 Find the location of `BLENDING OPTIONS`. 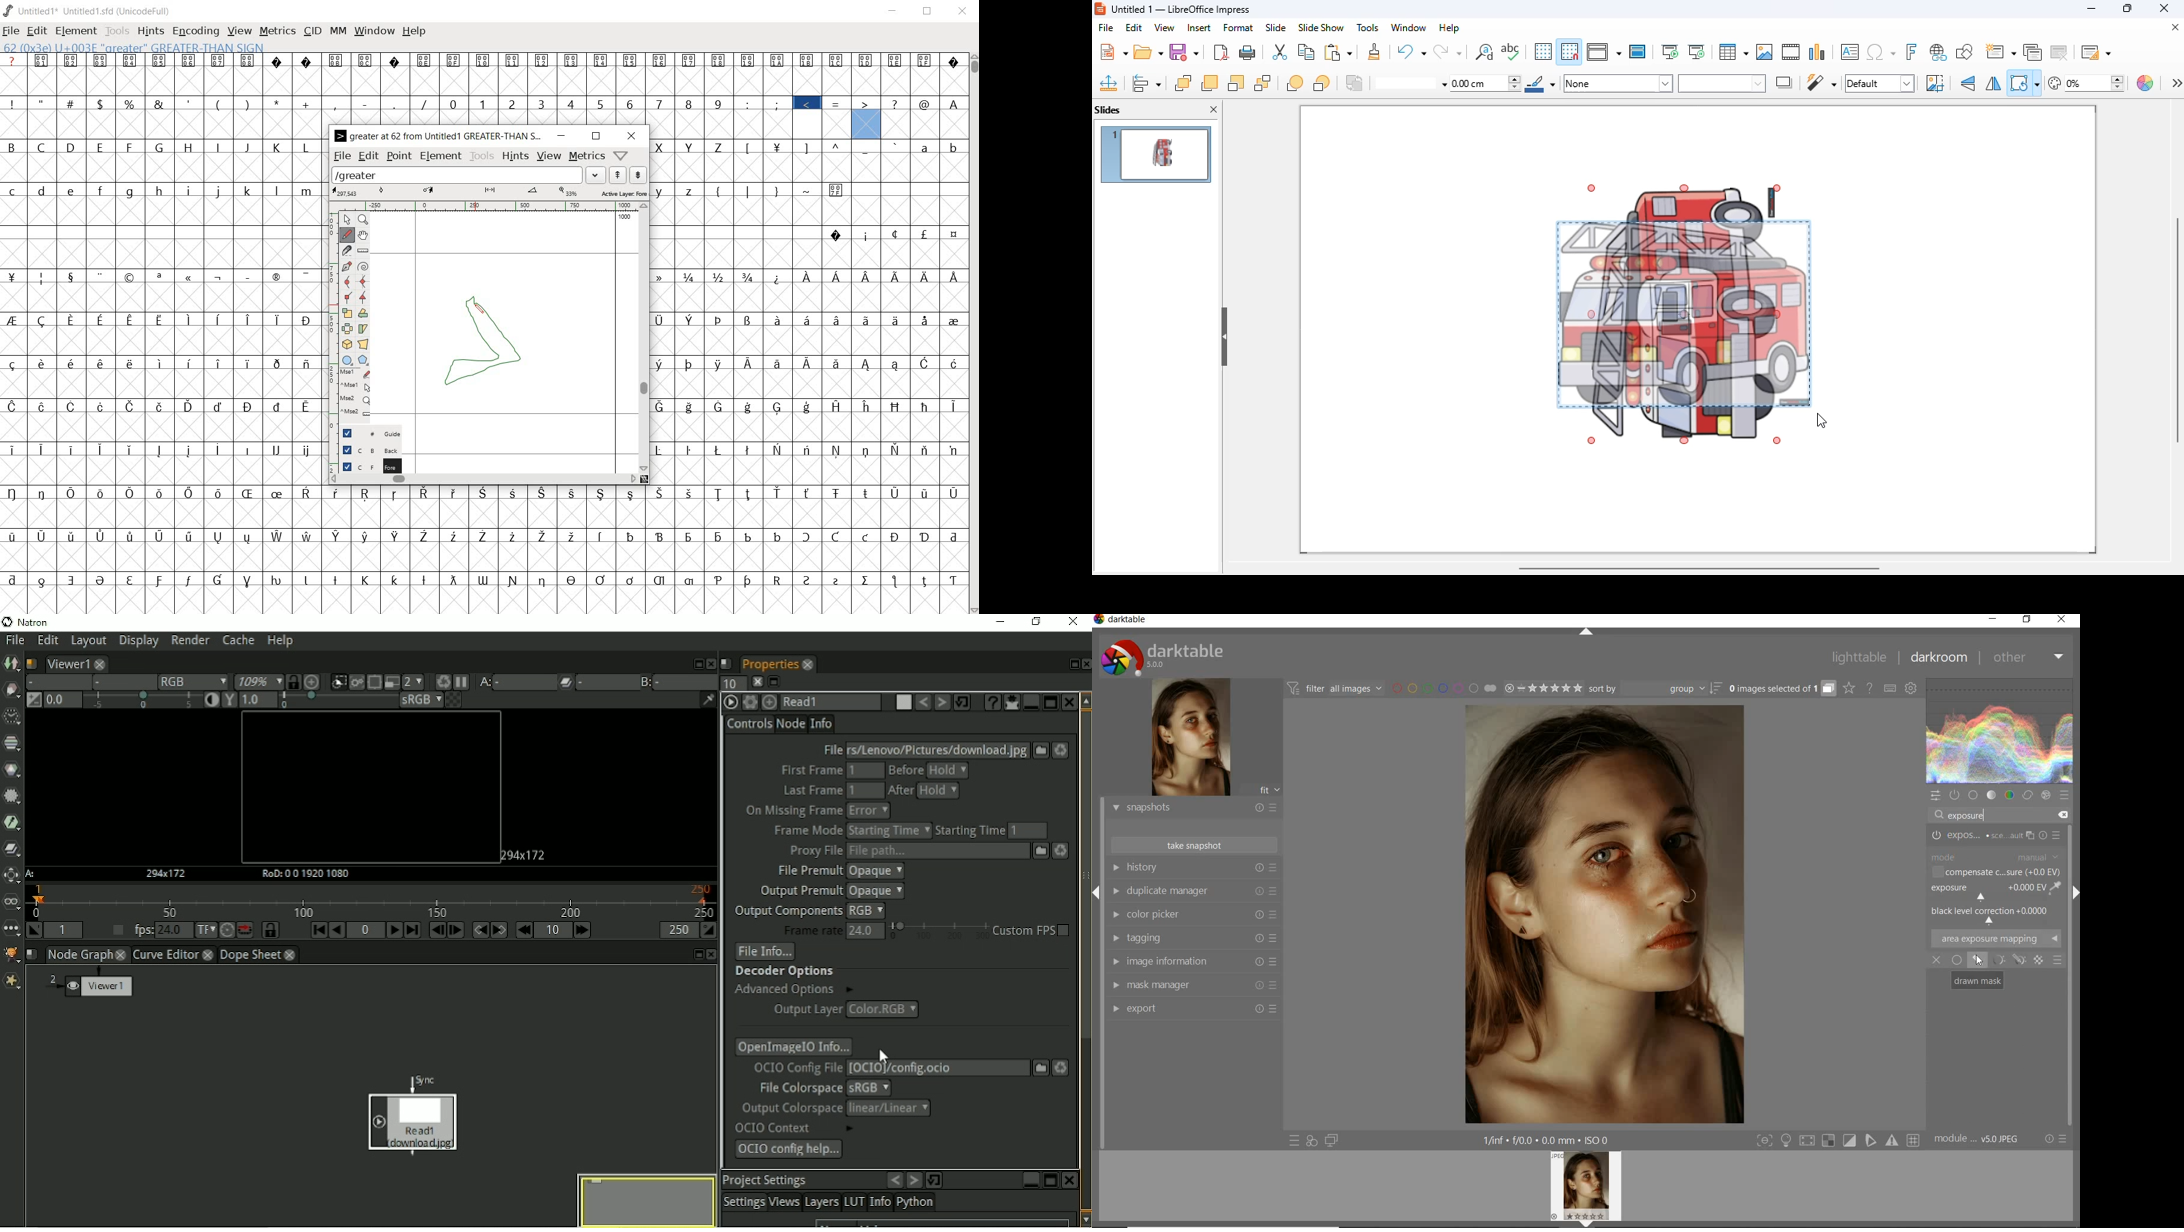

BLENDING OPTIONS is located at coordinates (2057, 962).